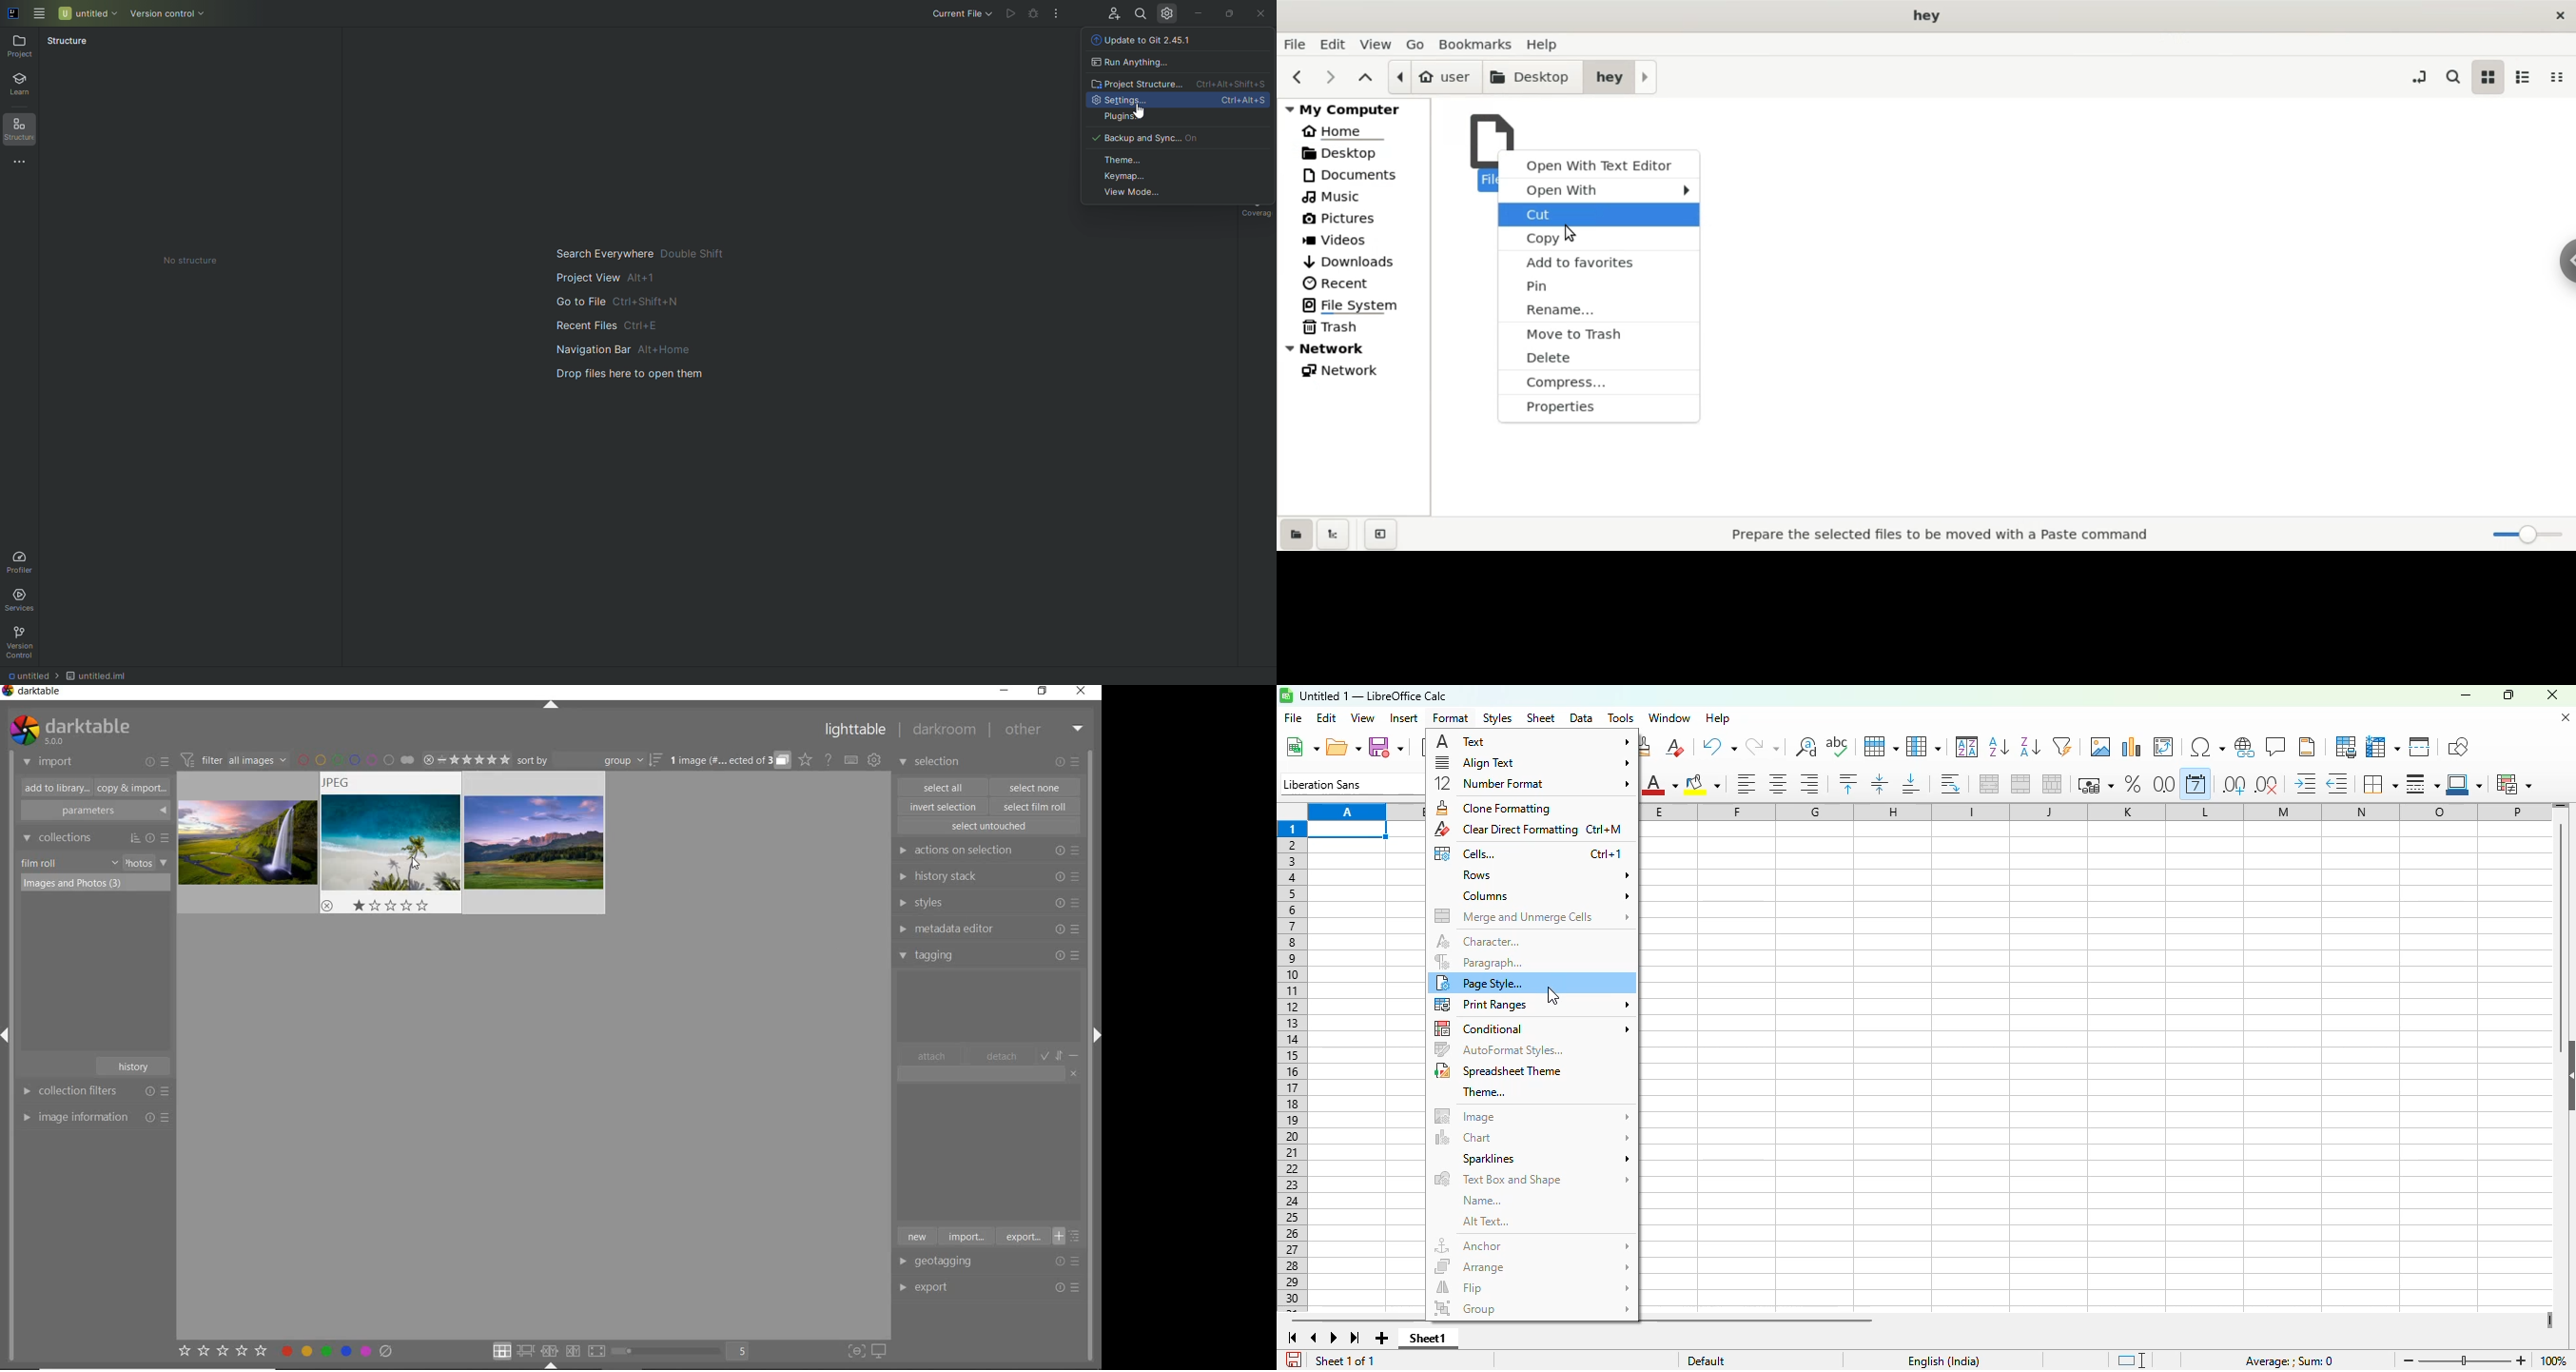 Image resolution: width=2576 pixels, height=1372 pixels. Describe the element at coordinates (2165, 747) in the screenshot. I see `insert or edit pivot table` at that location.